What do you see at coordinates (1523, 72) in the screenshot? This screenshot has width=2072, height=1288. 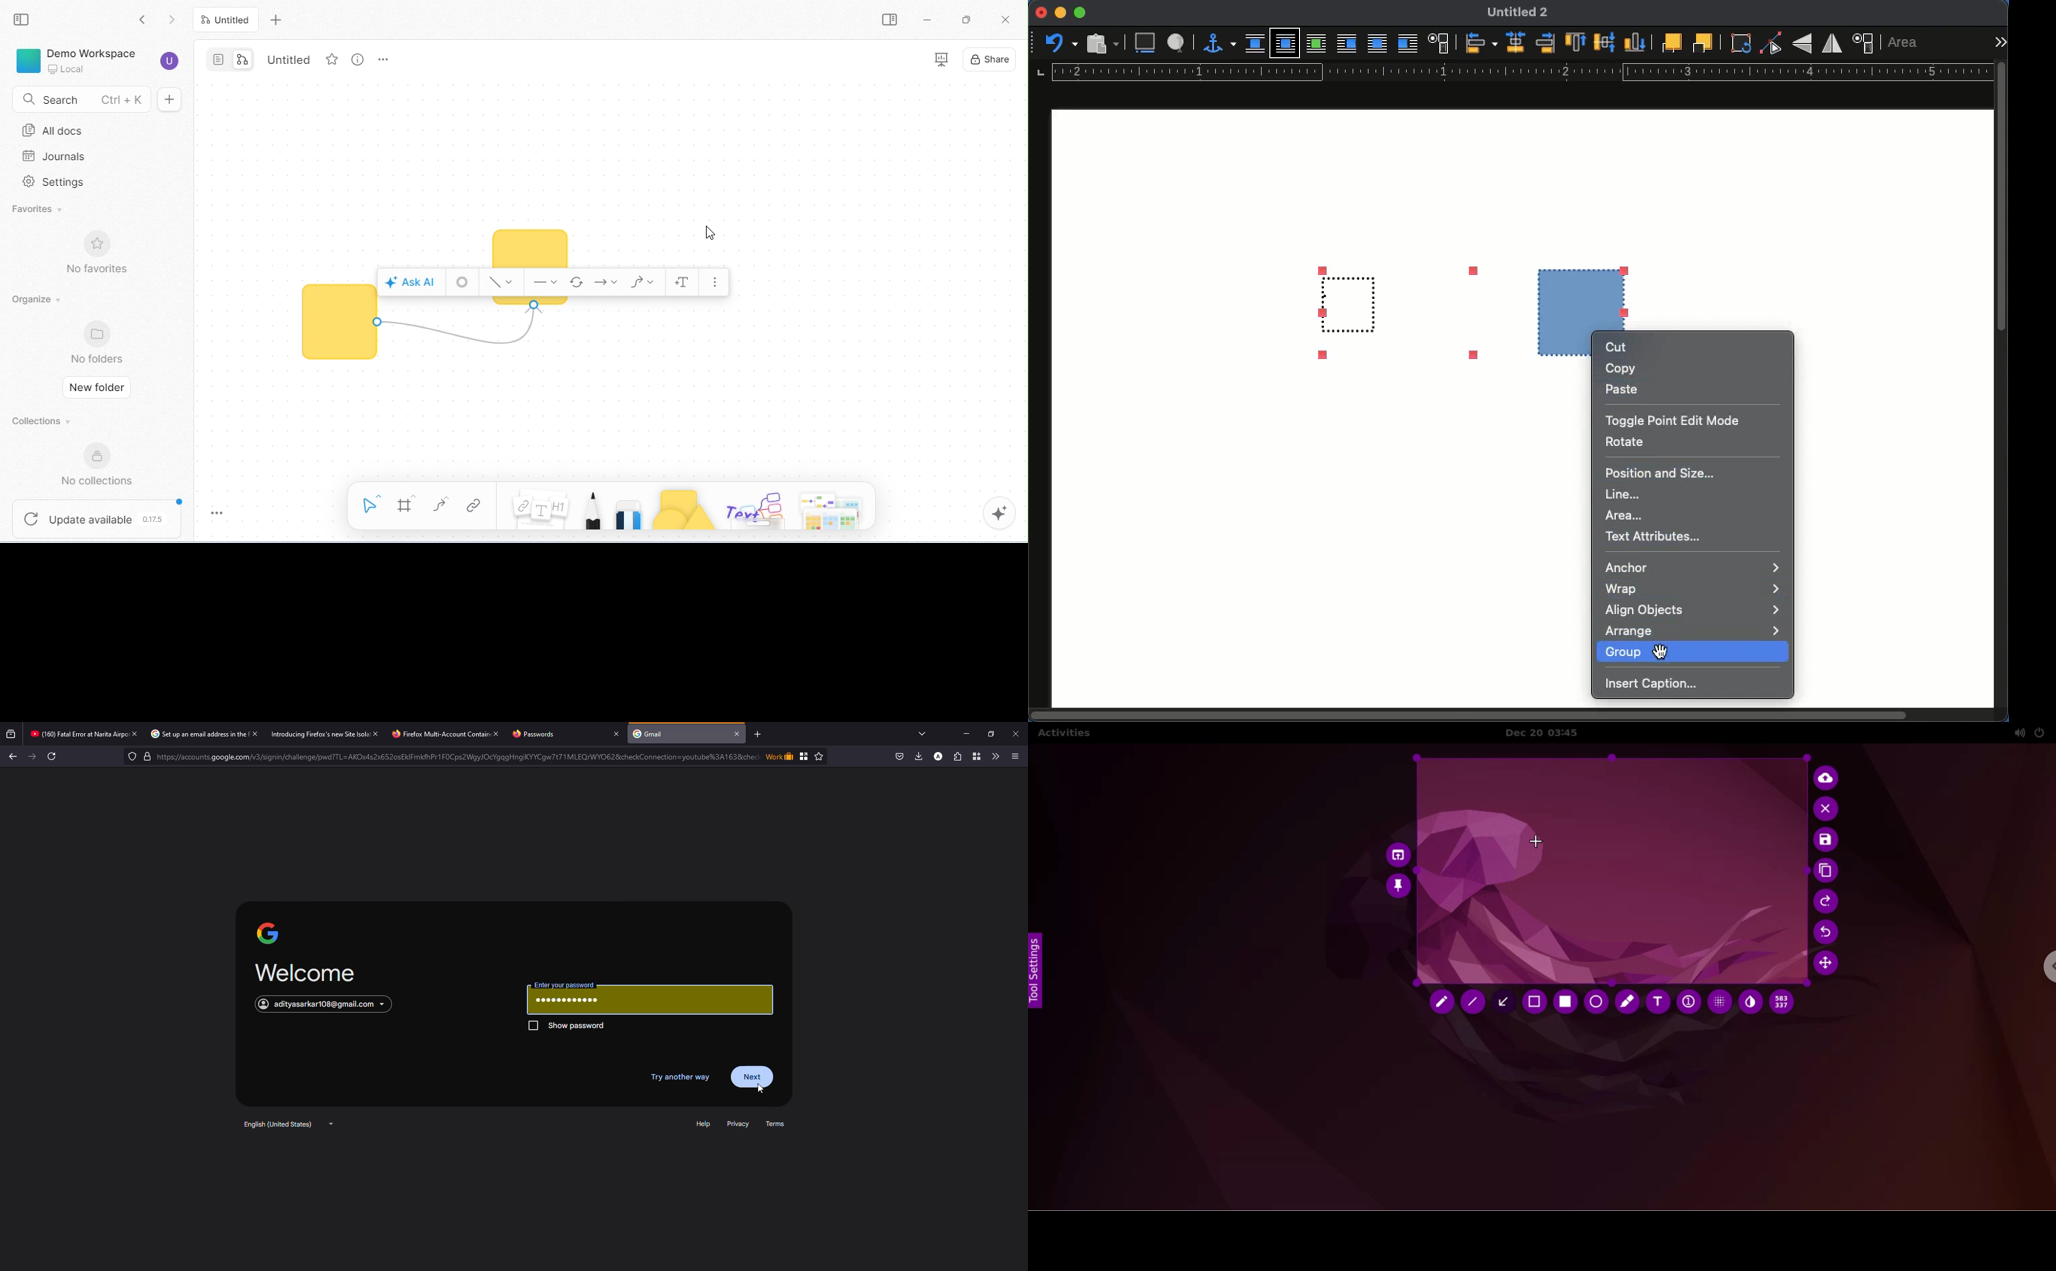 I see `guide` at bounding box center [1523, 72].